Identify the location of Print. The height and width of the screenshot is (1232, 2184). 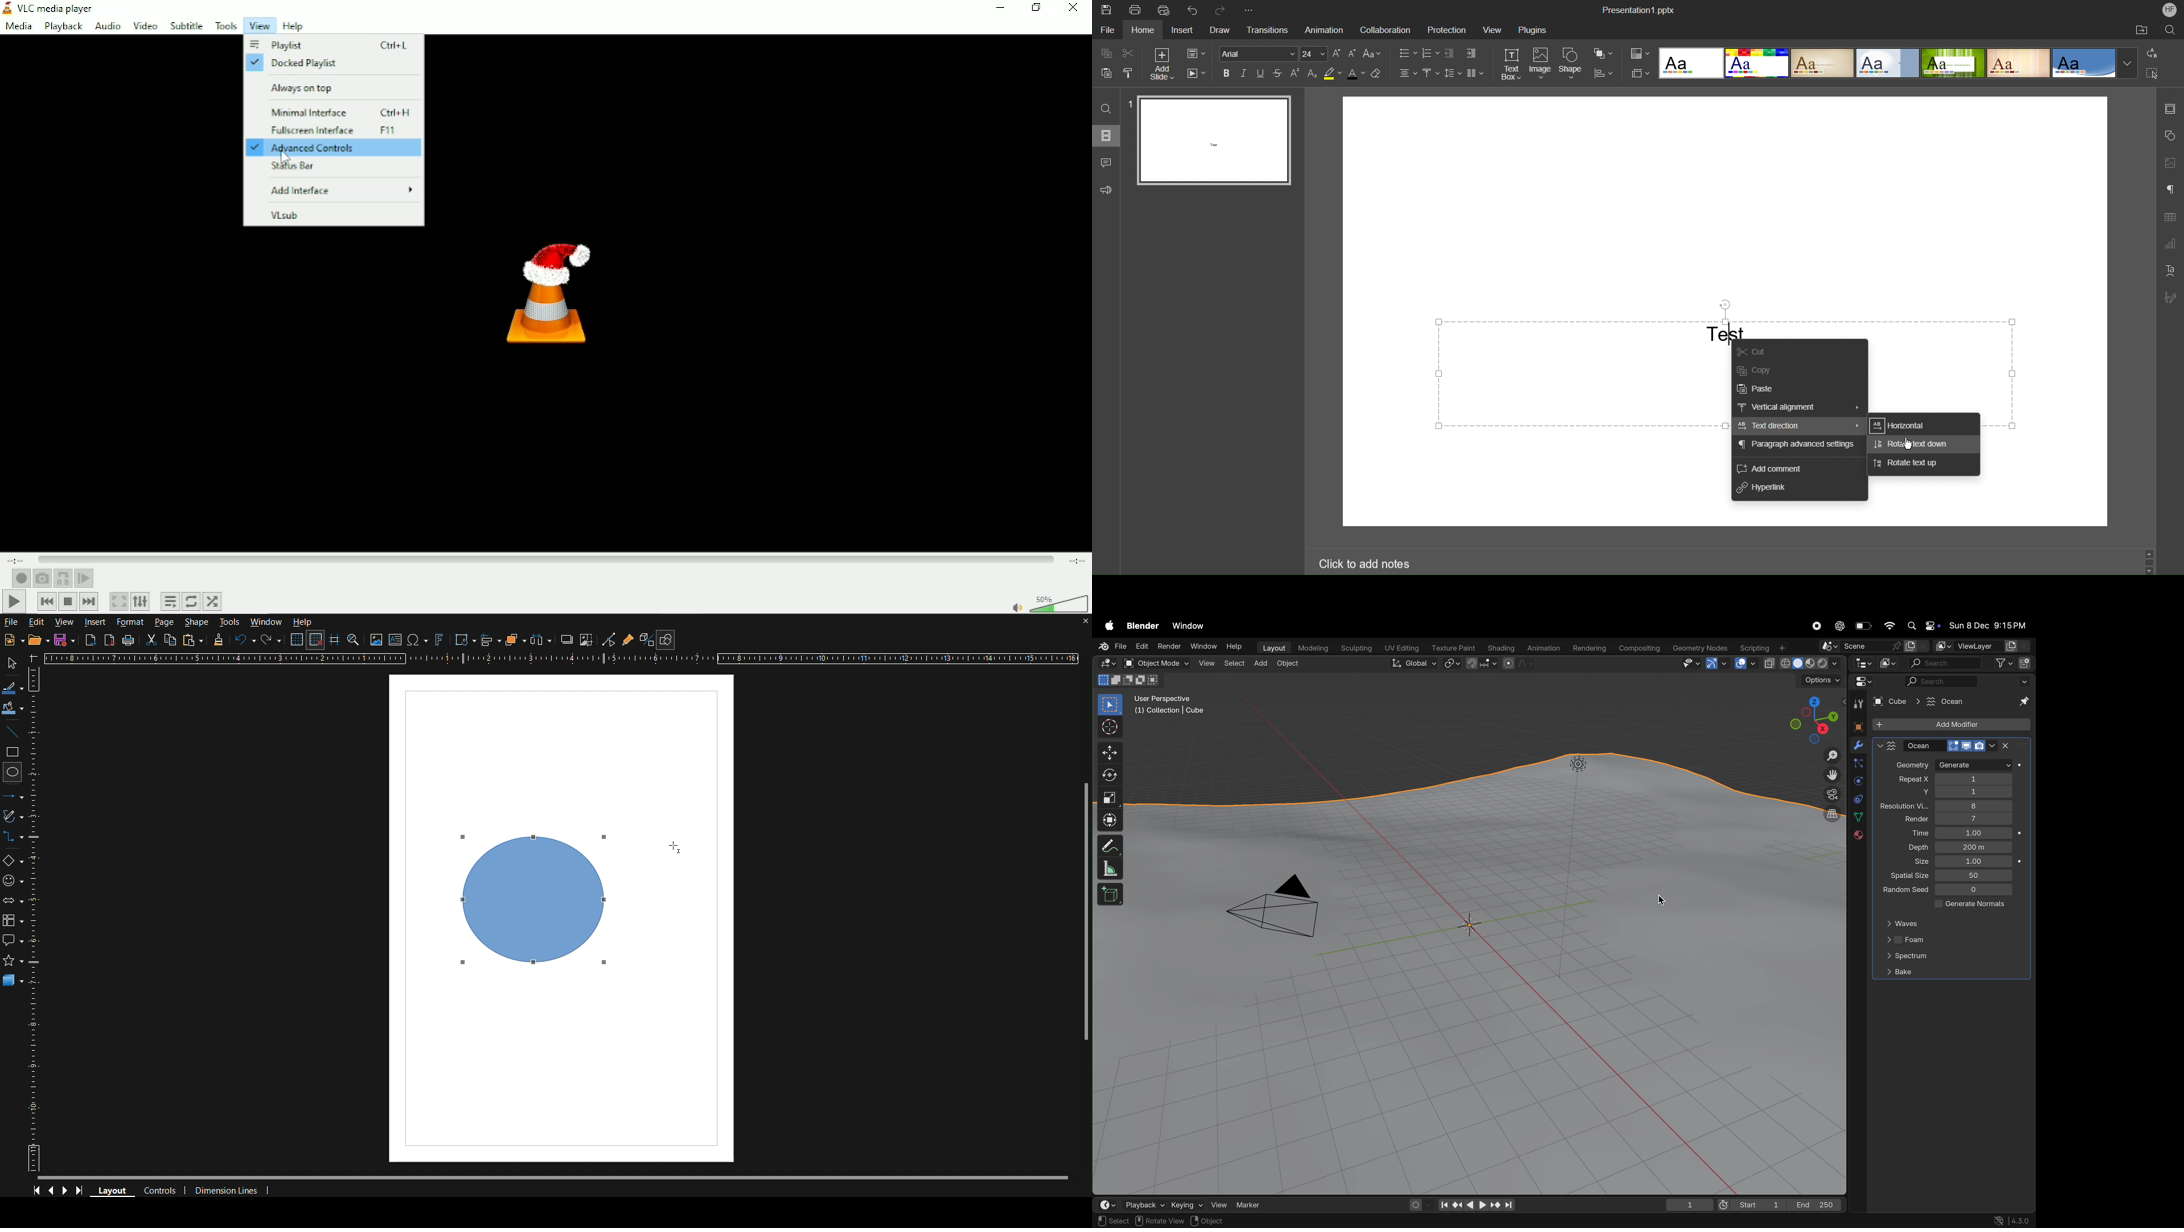
(130, 640).